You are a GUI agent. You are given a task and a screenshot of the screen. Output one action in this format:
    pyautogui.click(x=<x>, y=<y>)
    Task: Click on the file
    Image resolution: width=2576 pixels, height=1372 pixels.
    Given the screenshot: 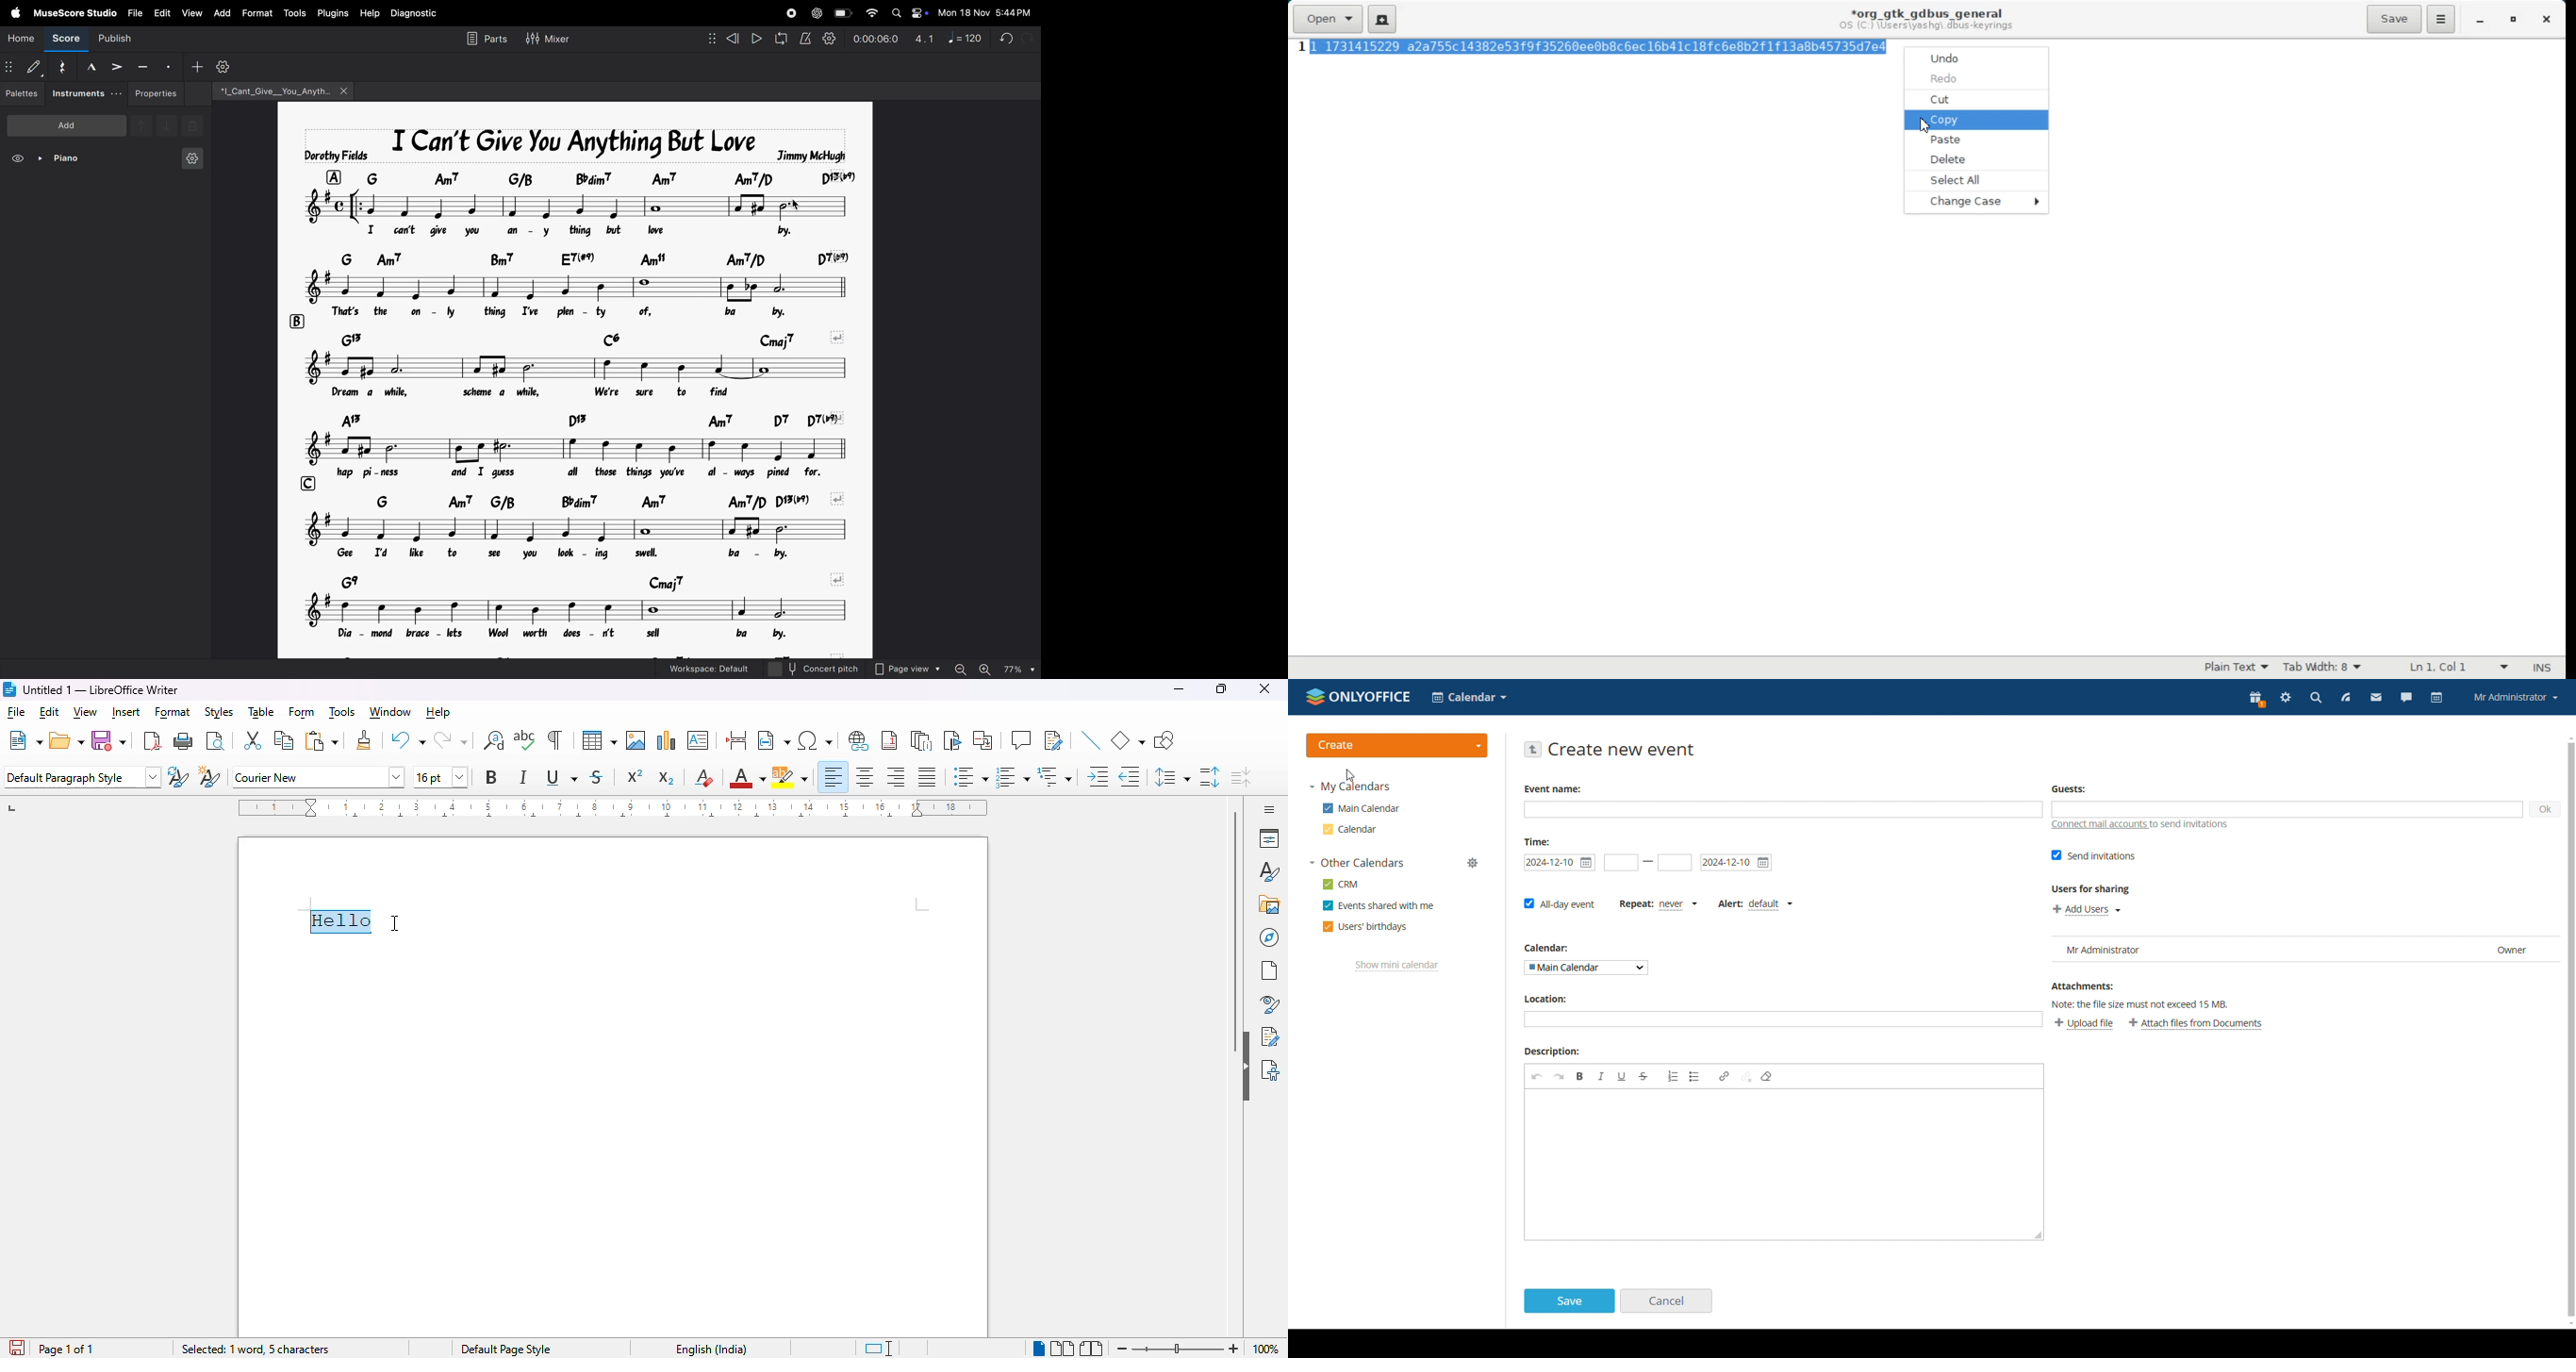 What is the action you would take?
    pyautogui.click(x=135, y=13)
    